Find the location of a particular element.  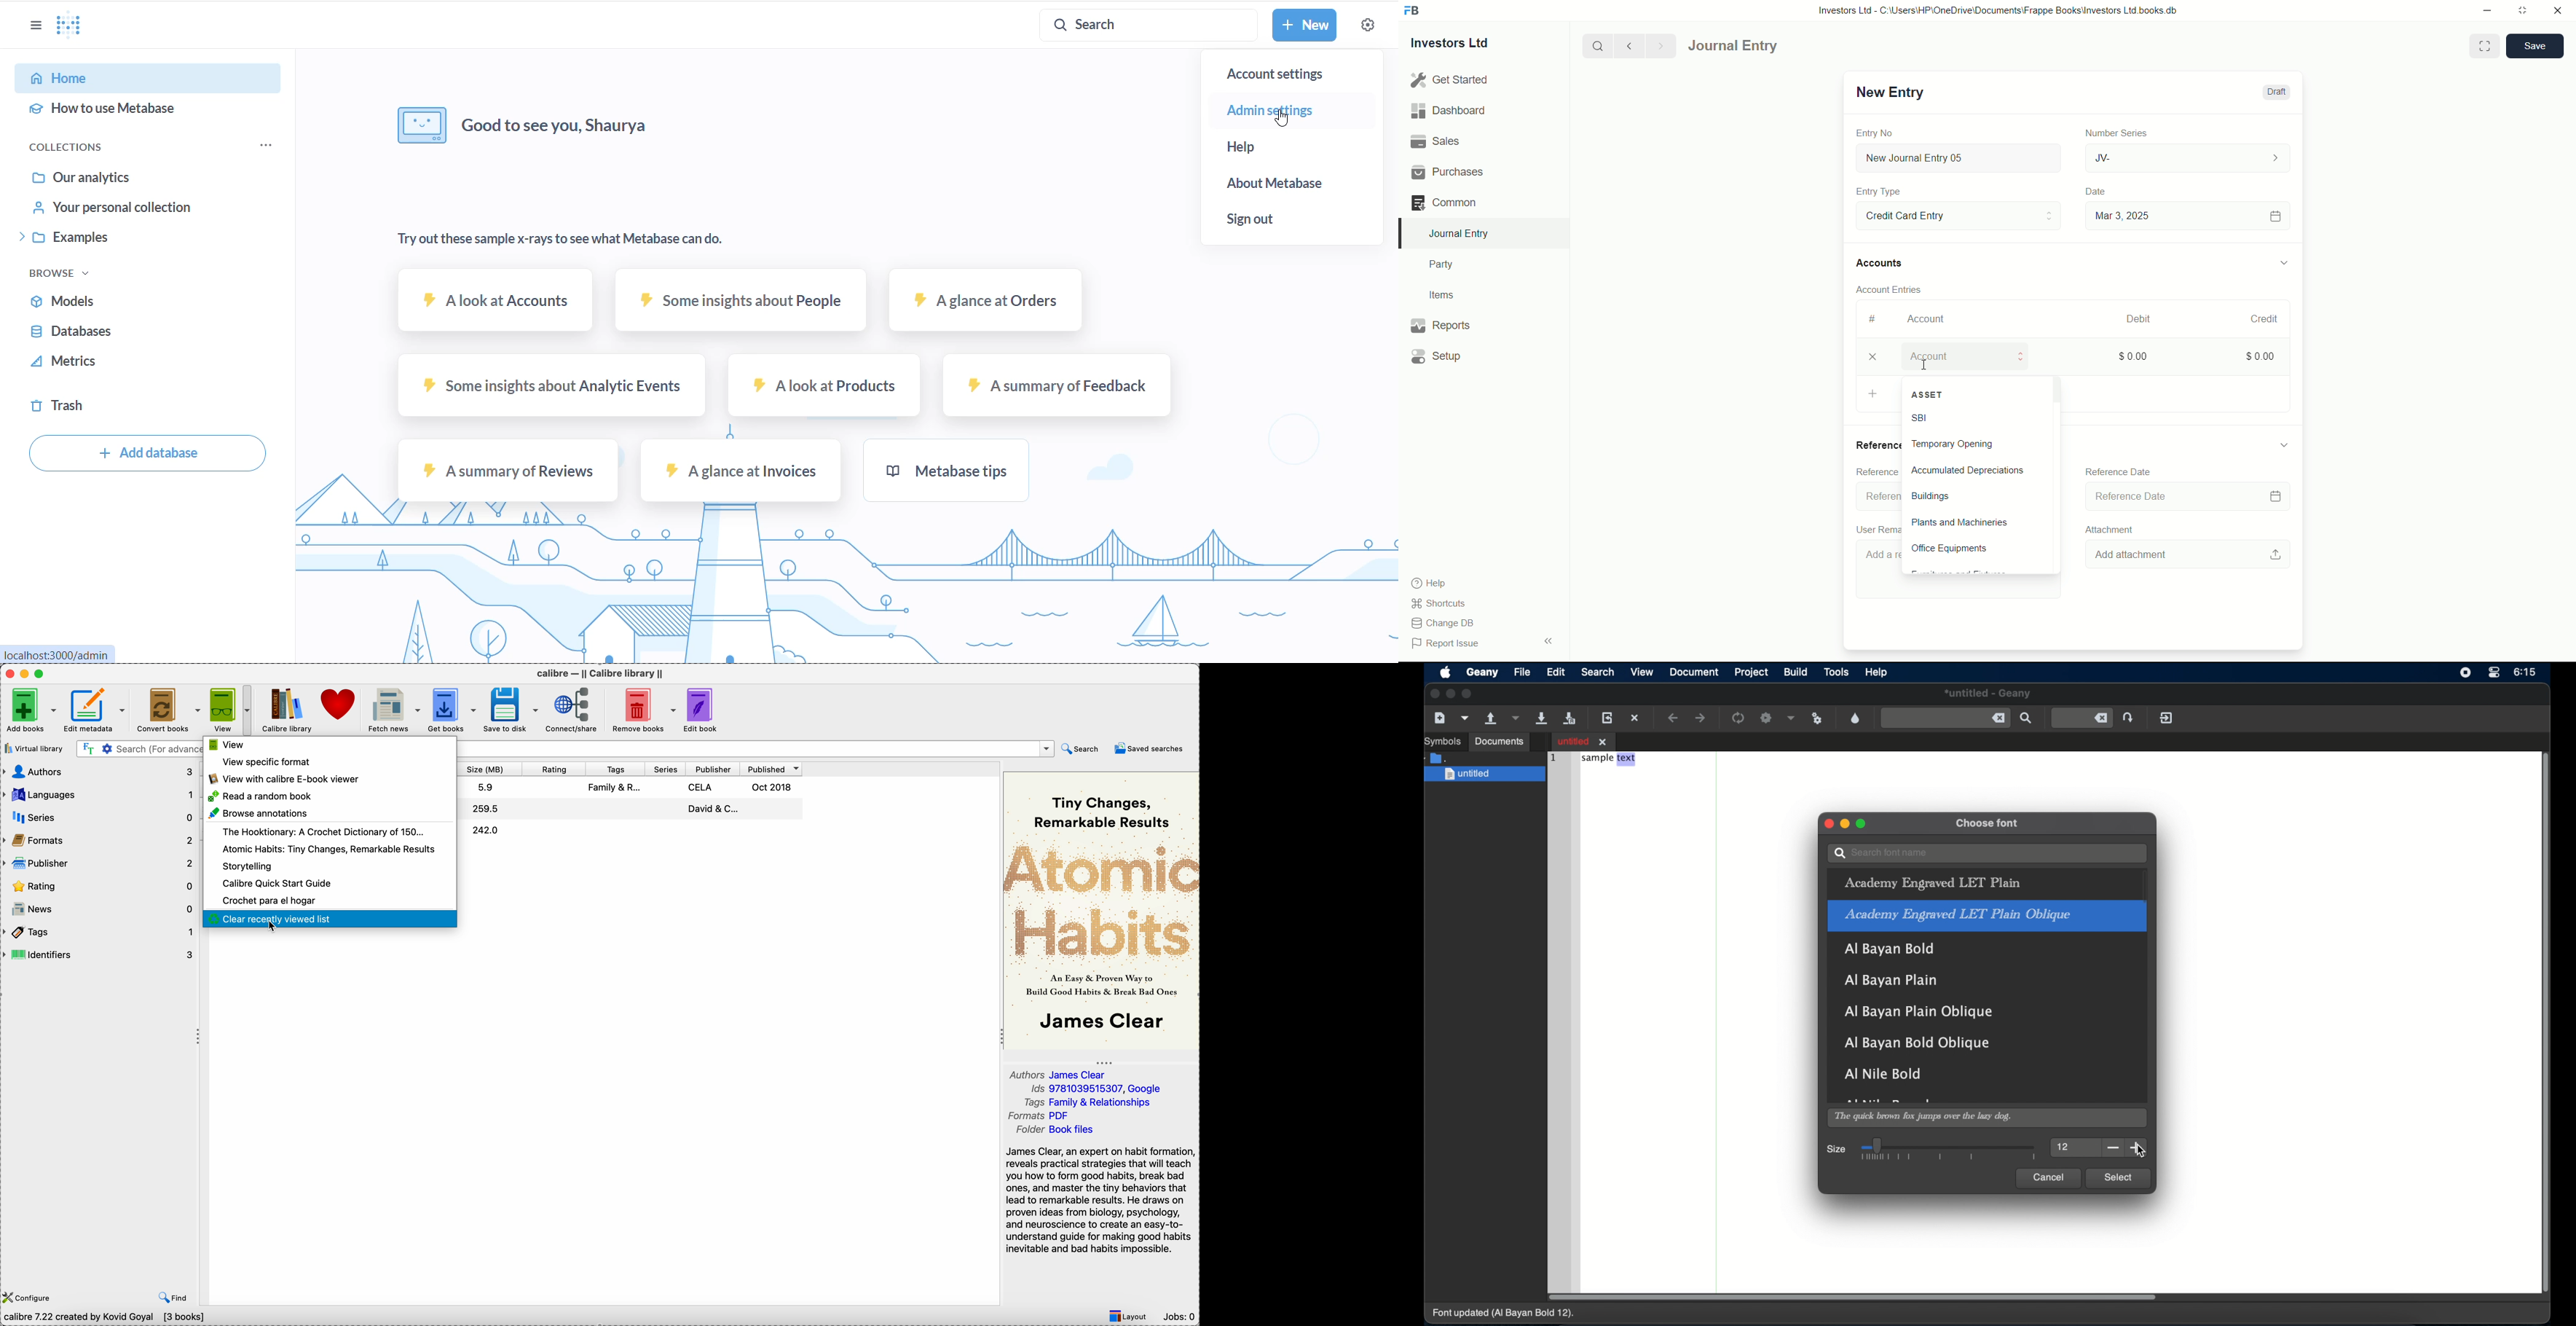

minimize is located at coordinates (26, 673).